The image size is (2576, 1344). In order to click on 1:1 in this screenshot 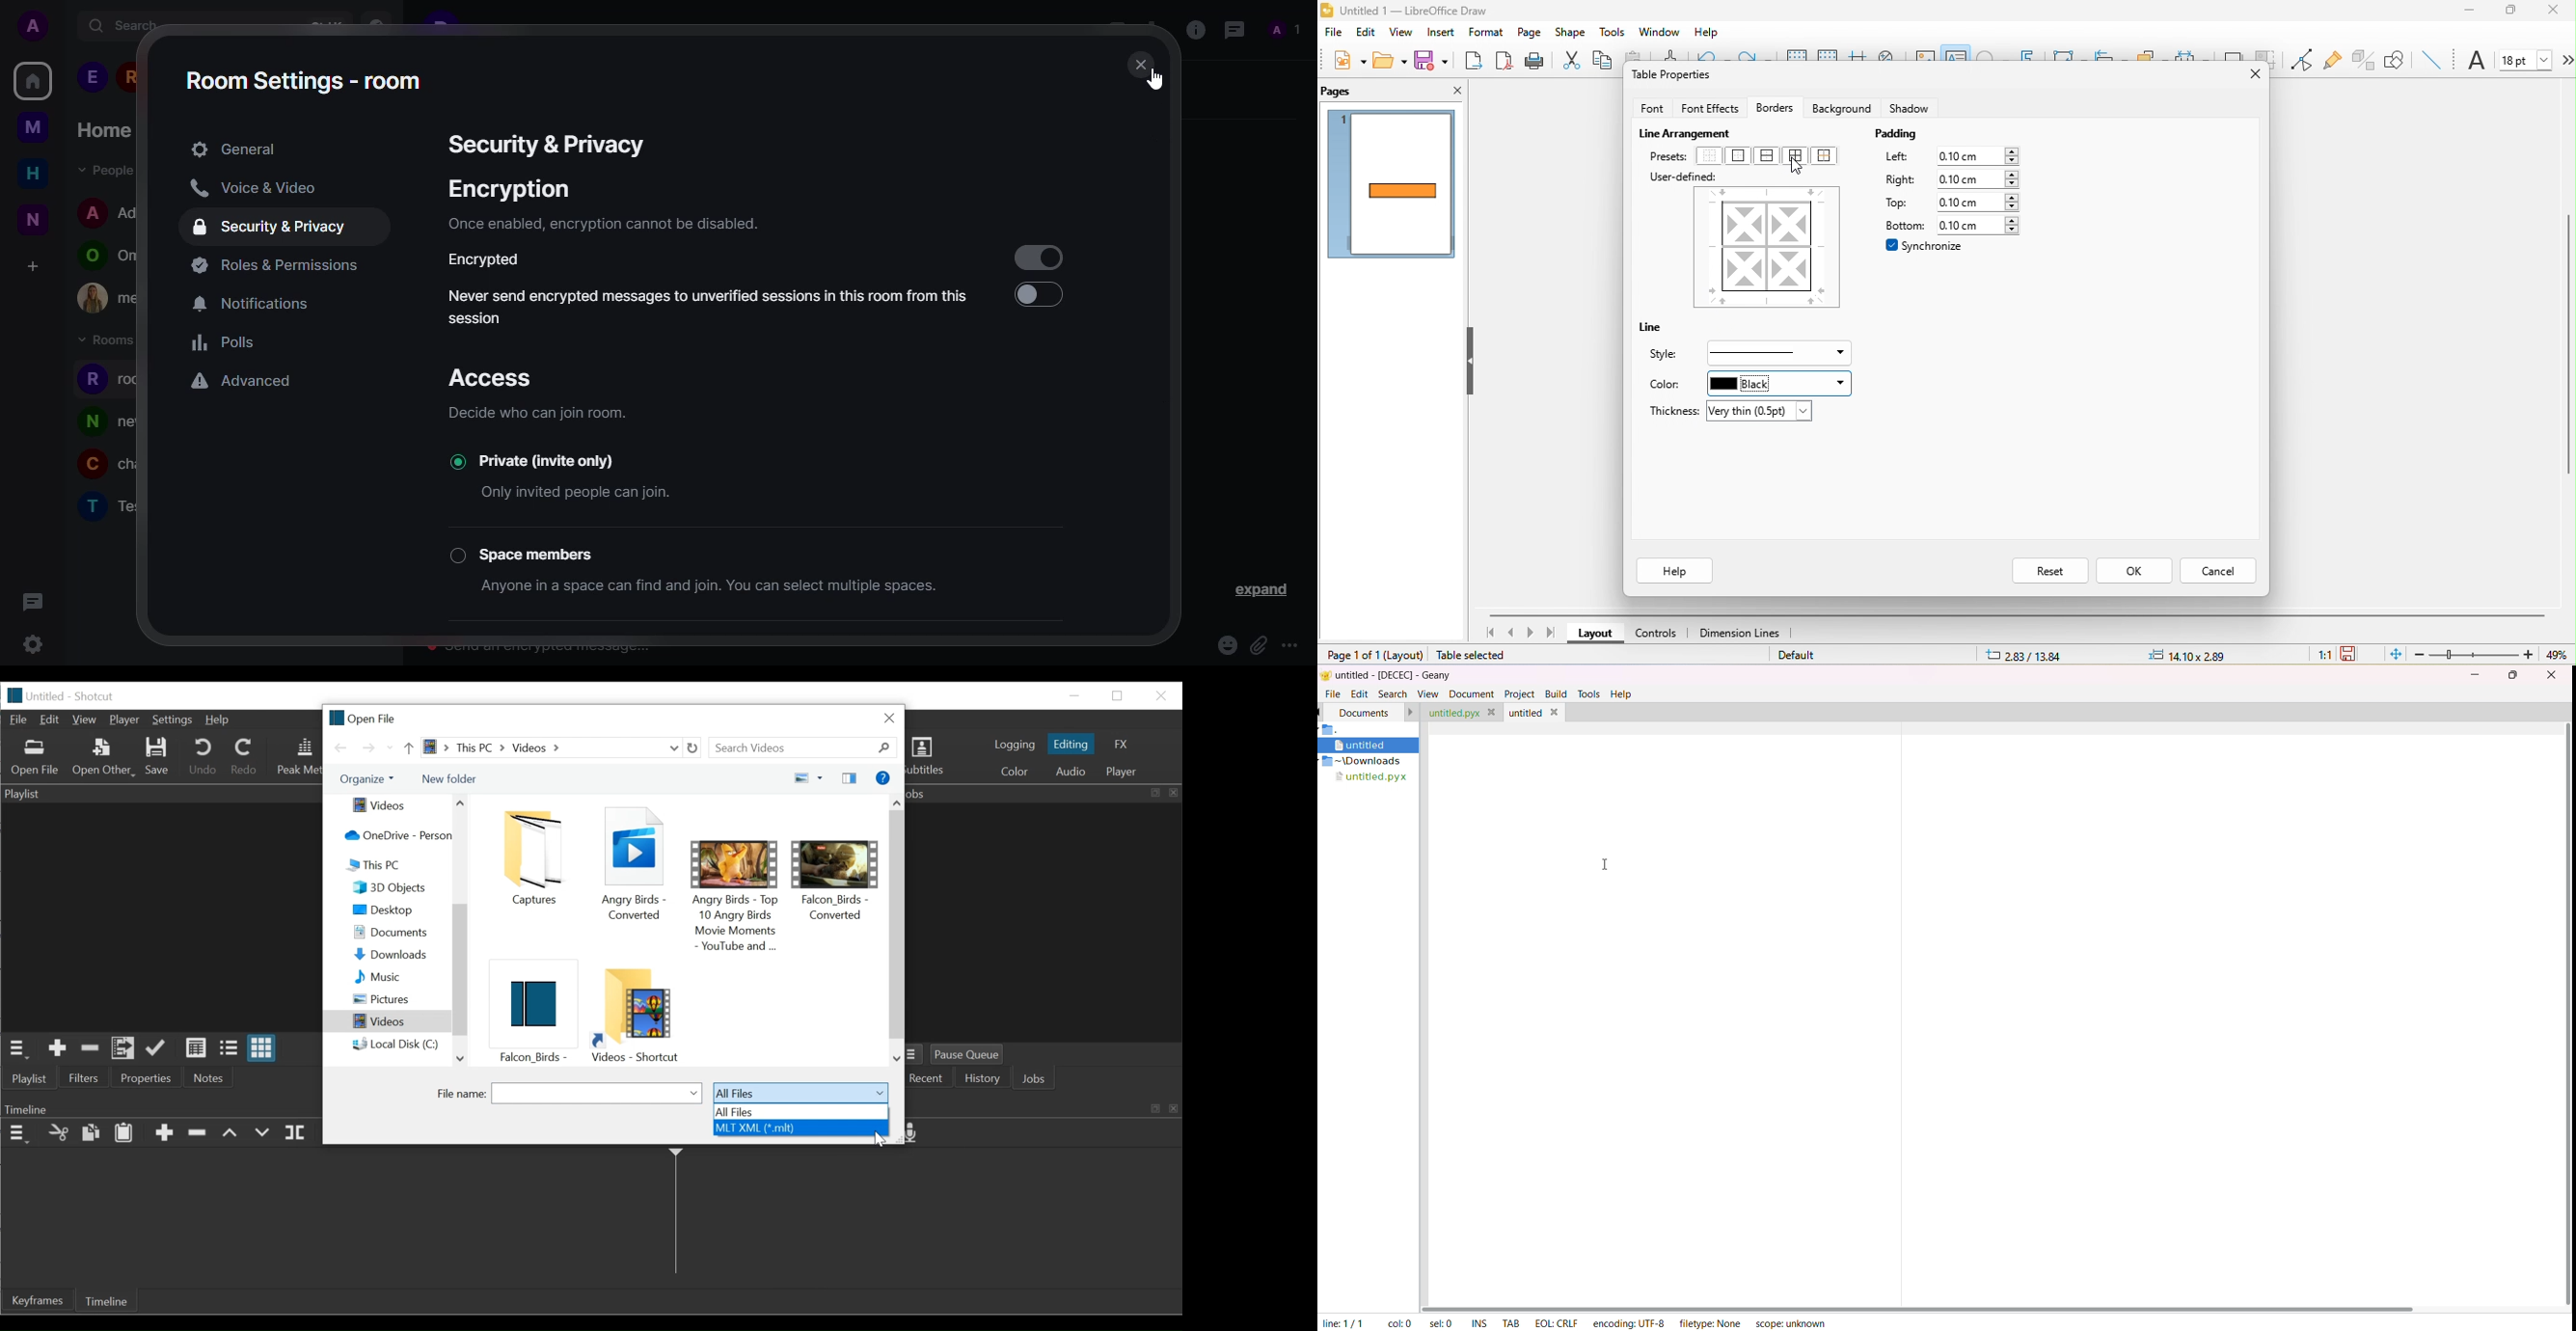, I will do `click(2316, 654)`.